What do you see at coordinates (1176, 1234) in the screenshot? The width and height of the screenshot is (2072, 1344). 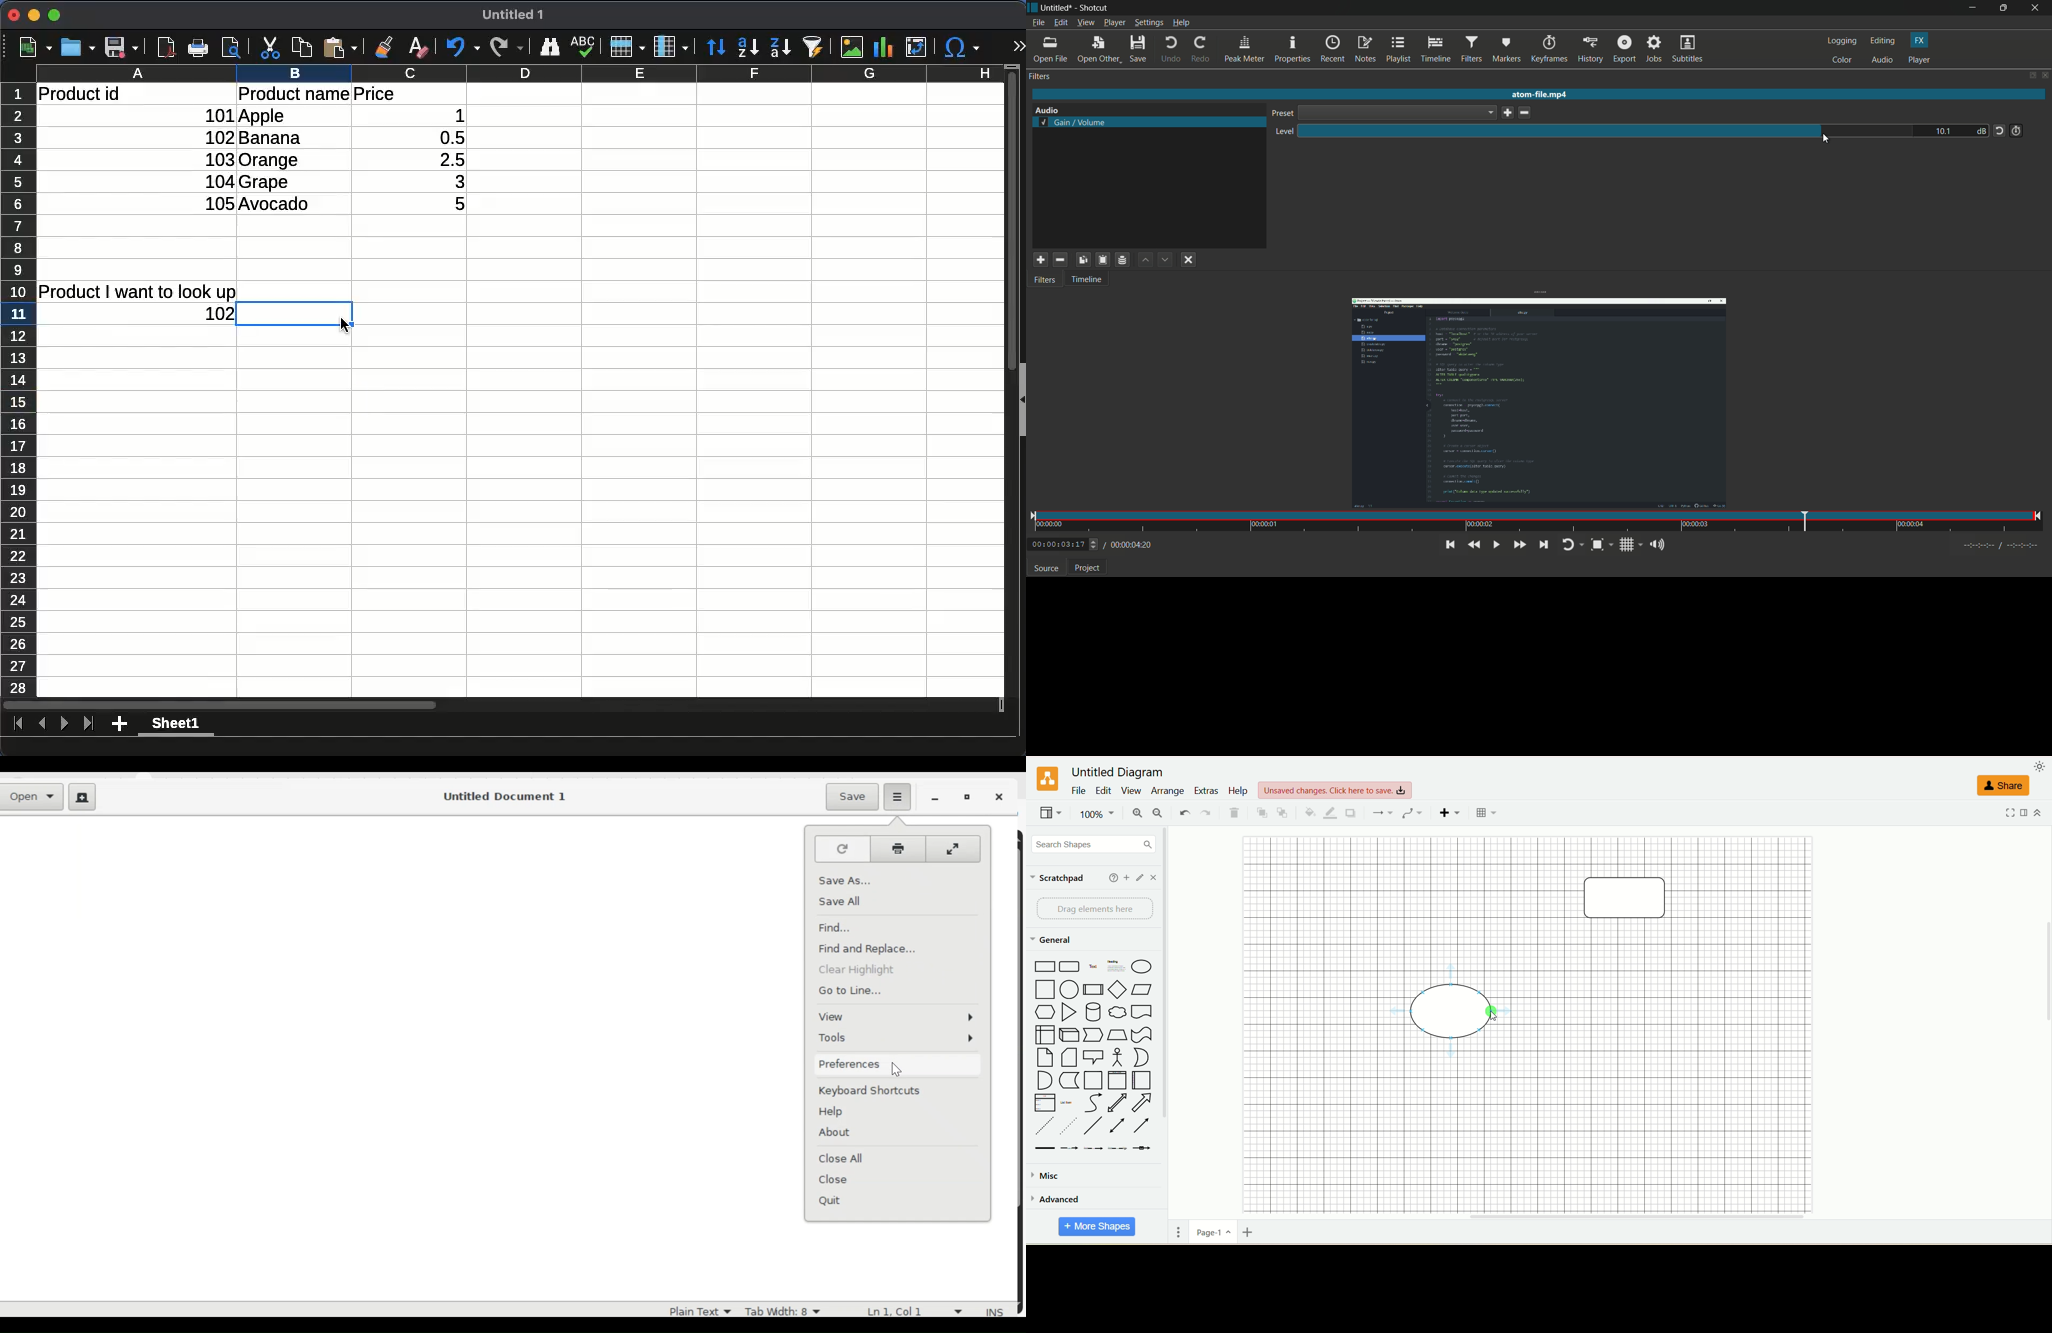 I see `pages` at bounding box center [1176, 1234].